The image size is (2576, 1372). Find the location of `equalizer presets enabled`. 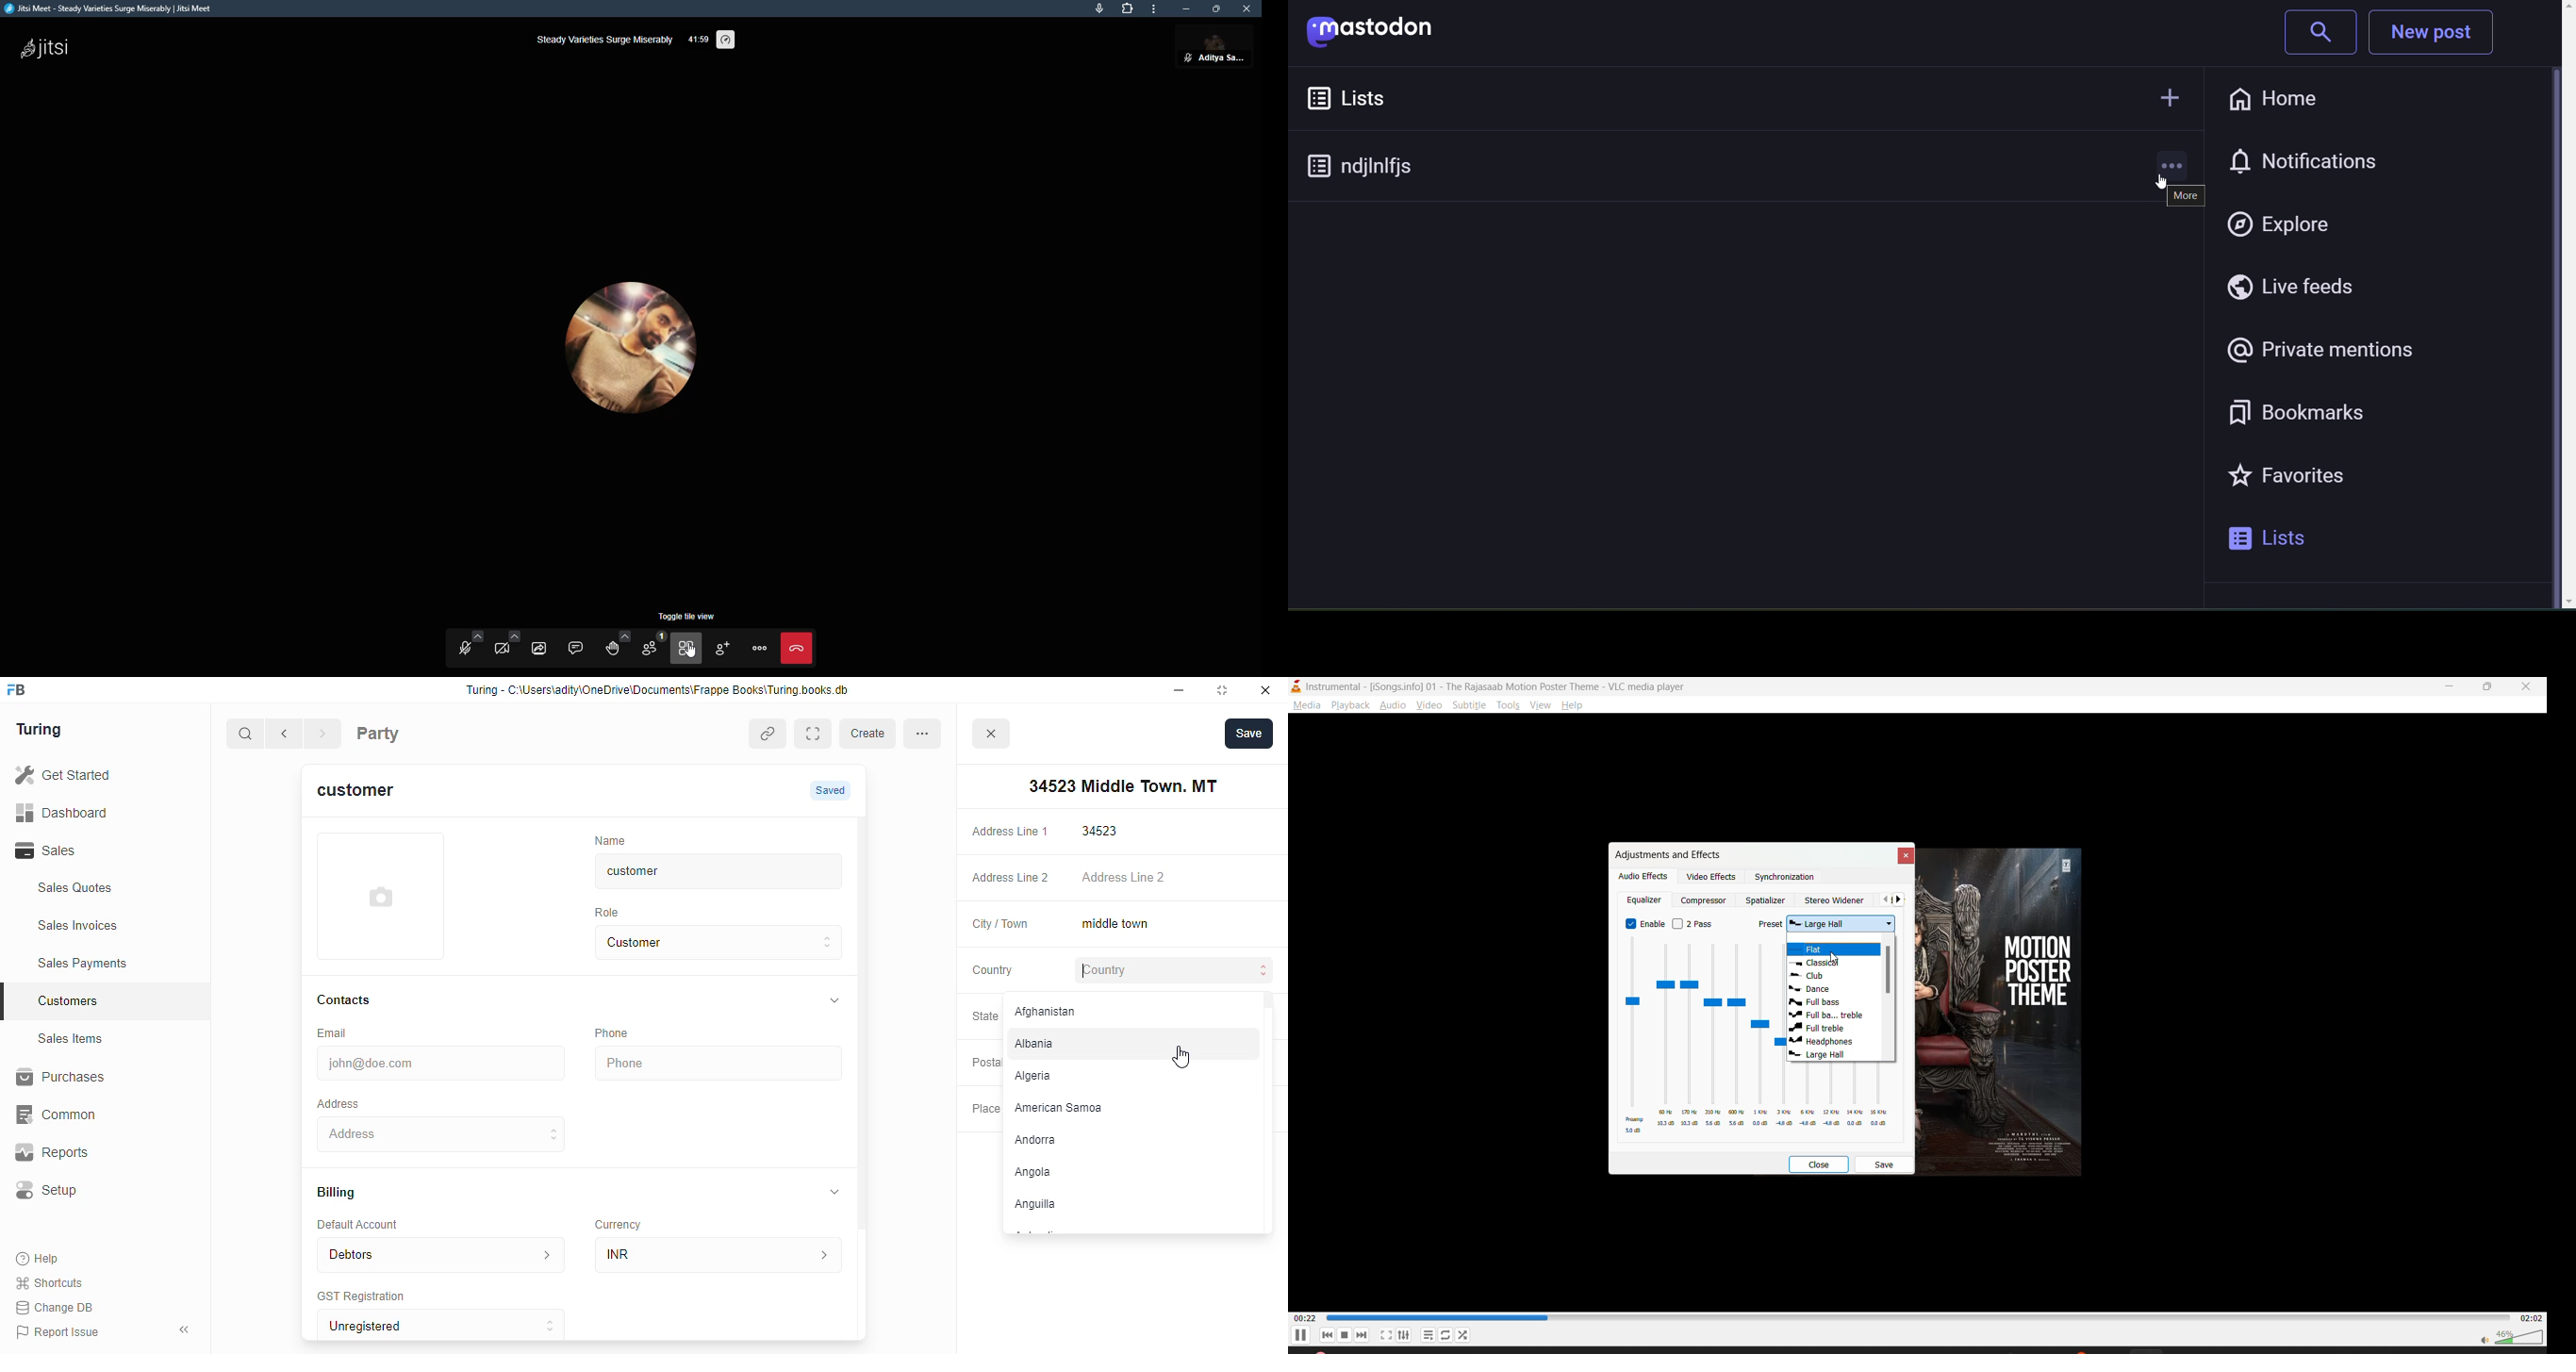

equalizer presets enabled is located at coordinates (1699, 1040).